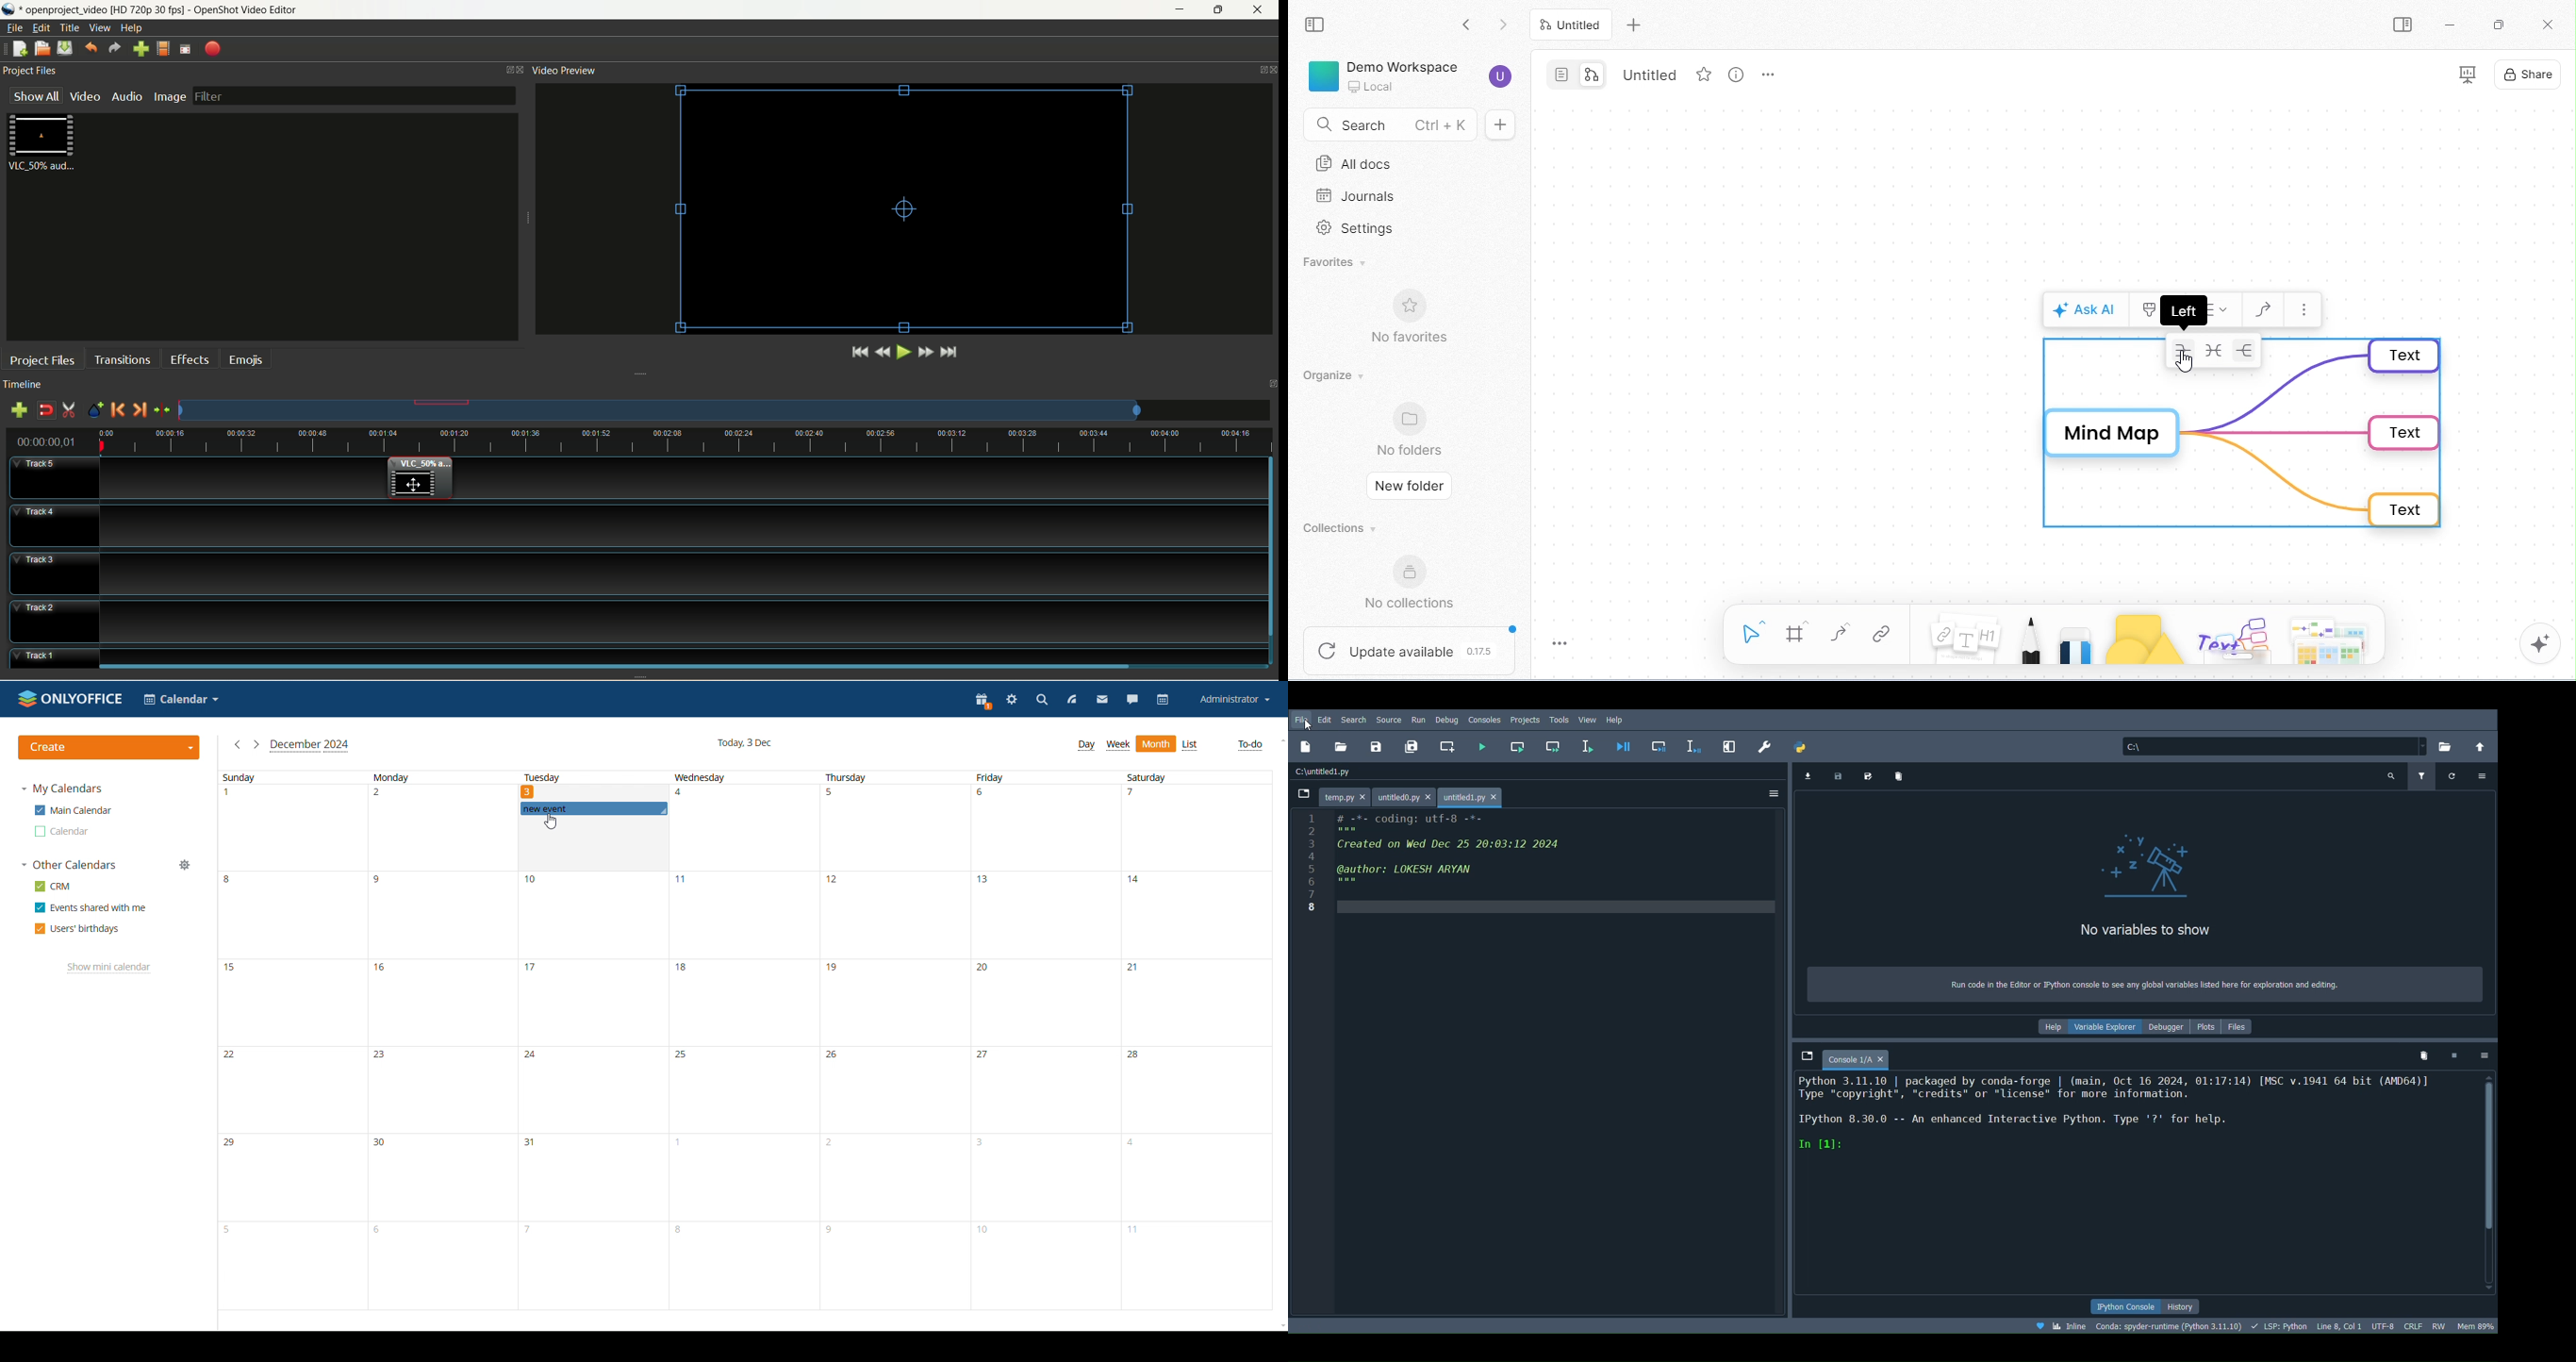 This screenshot has width=2576, height=1372. I want to click on History, so click(2183, 1307).